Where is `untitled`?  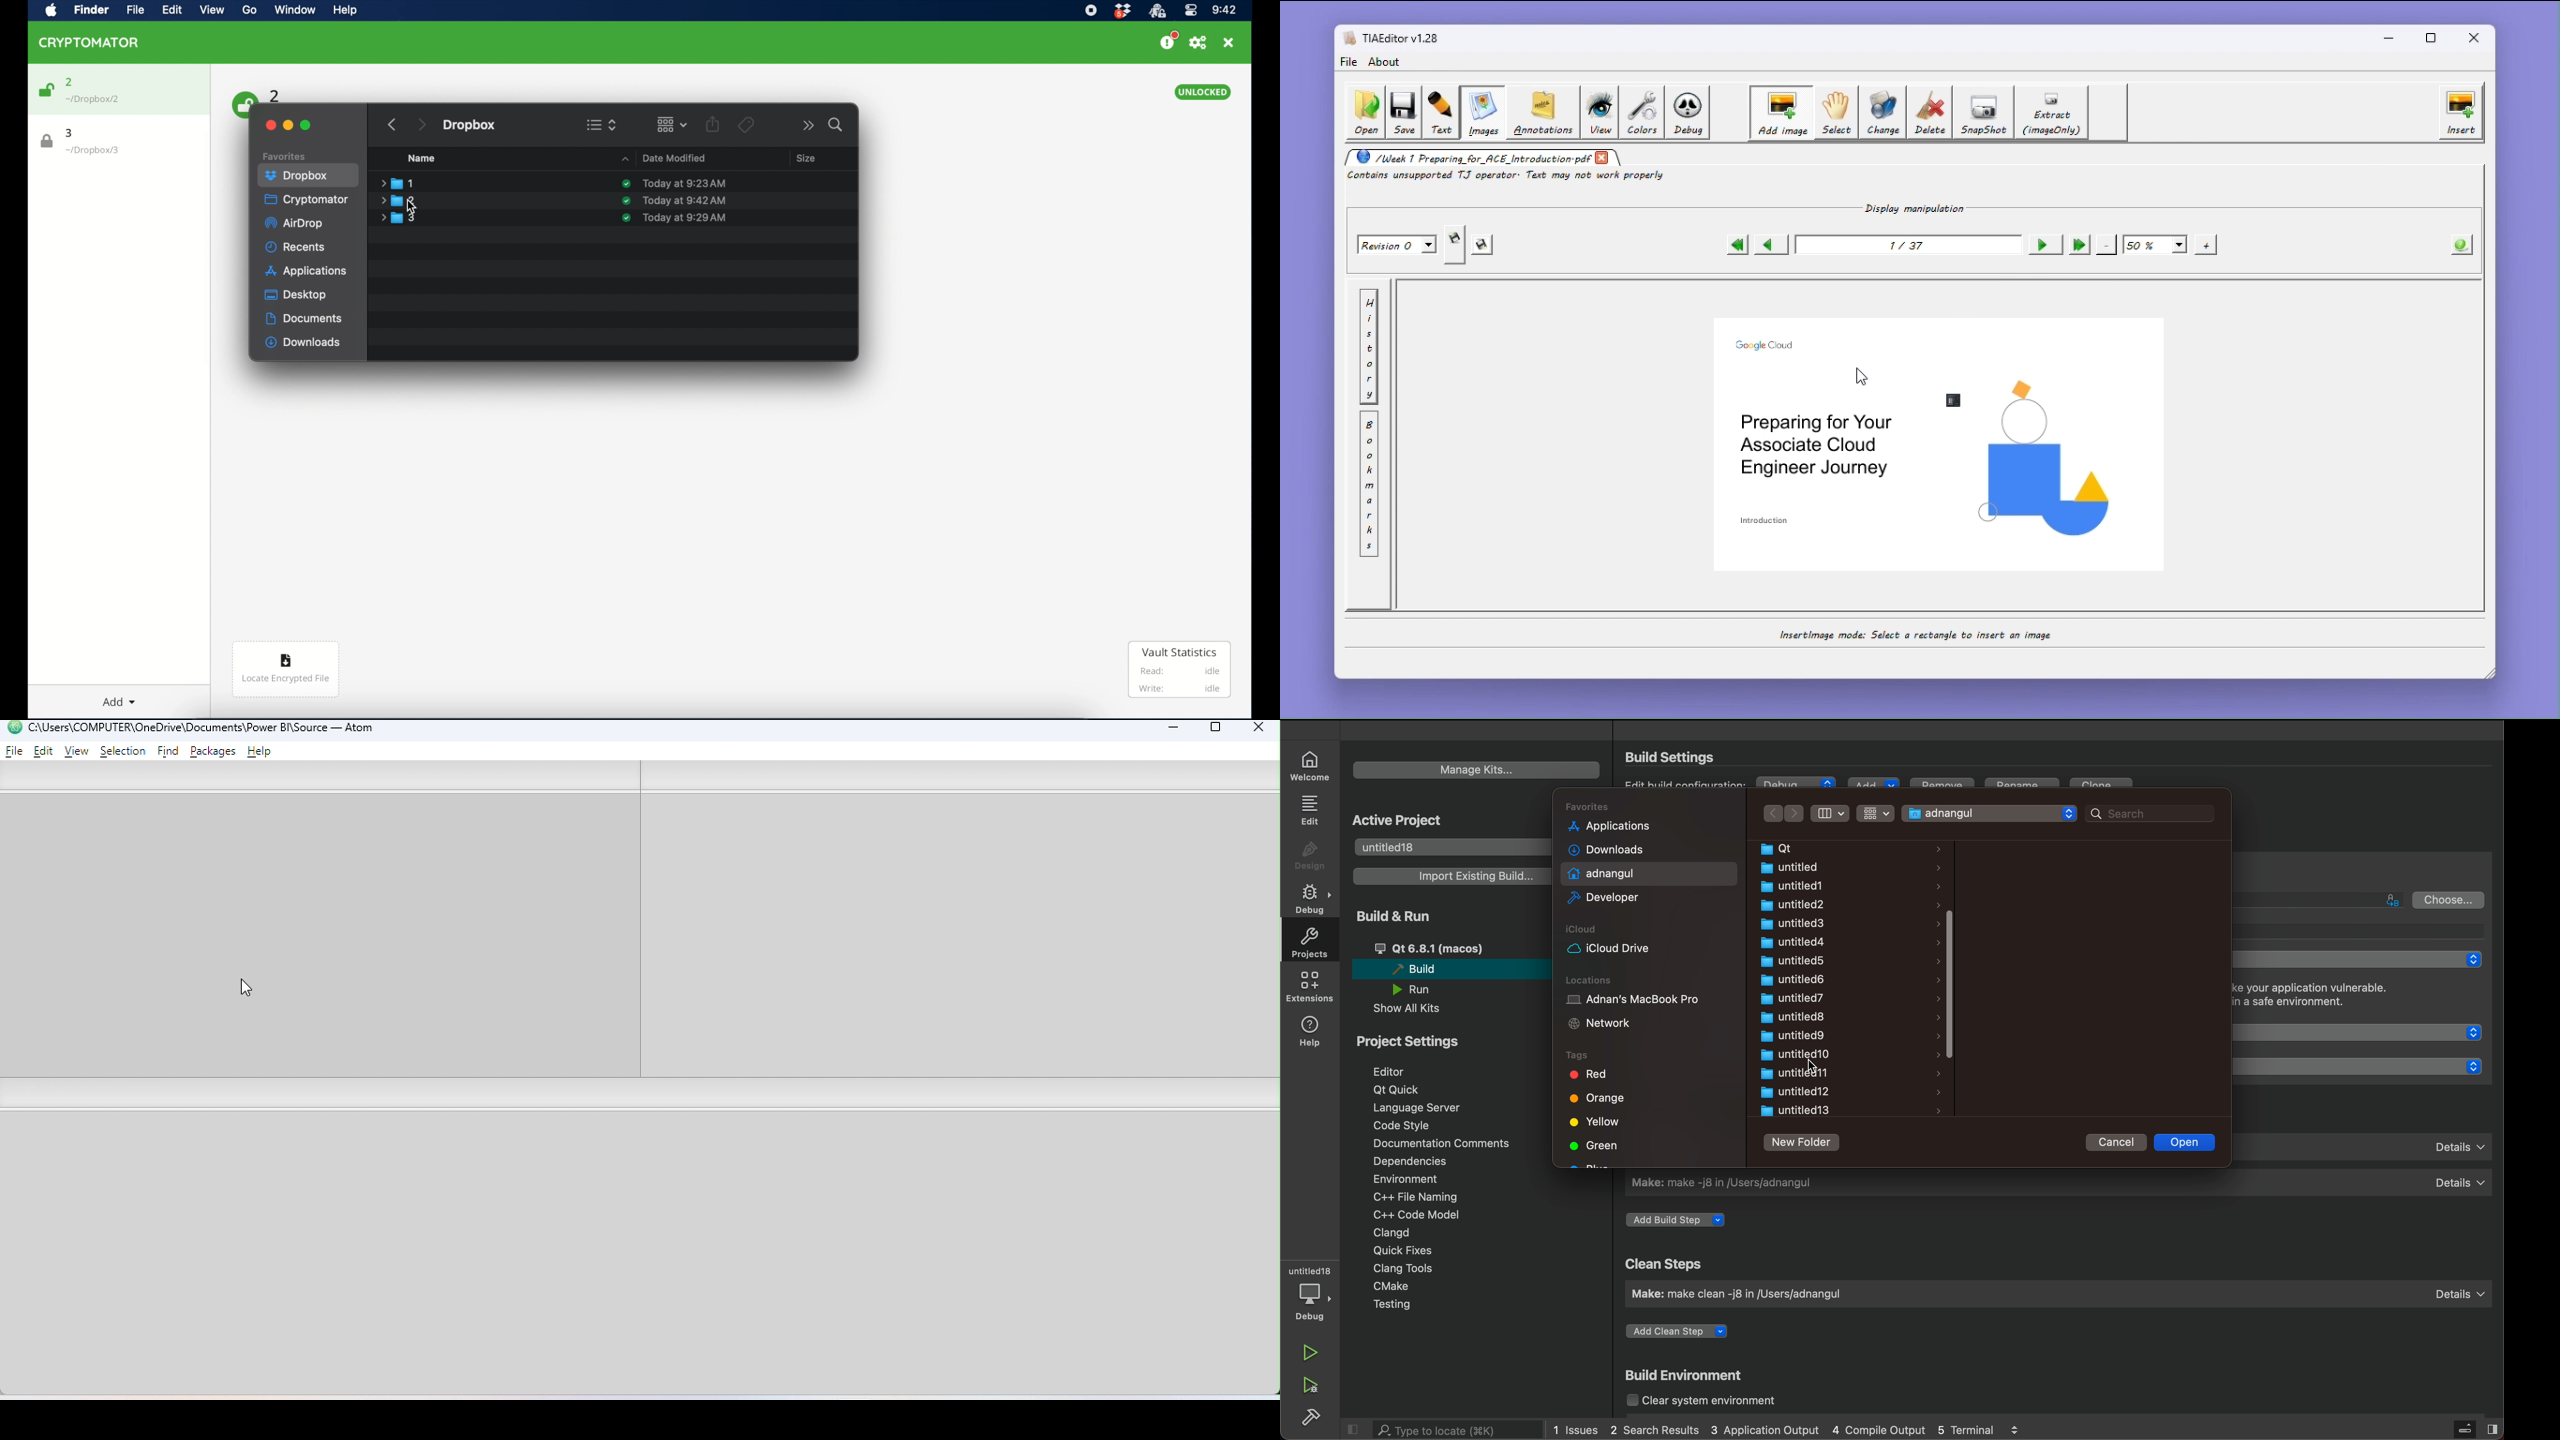
untitled is located at coordinates (1837, 867).